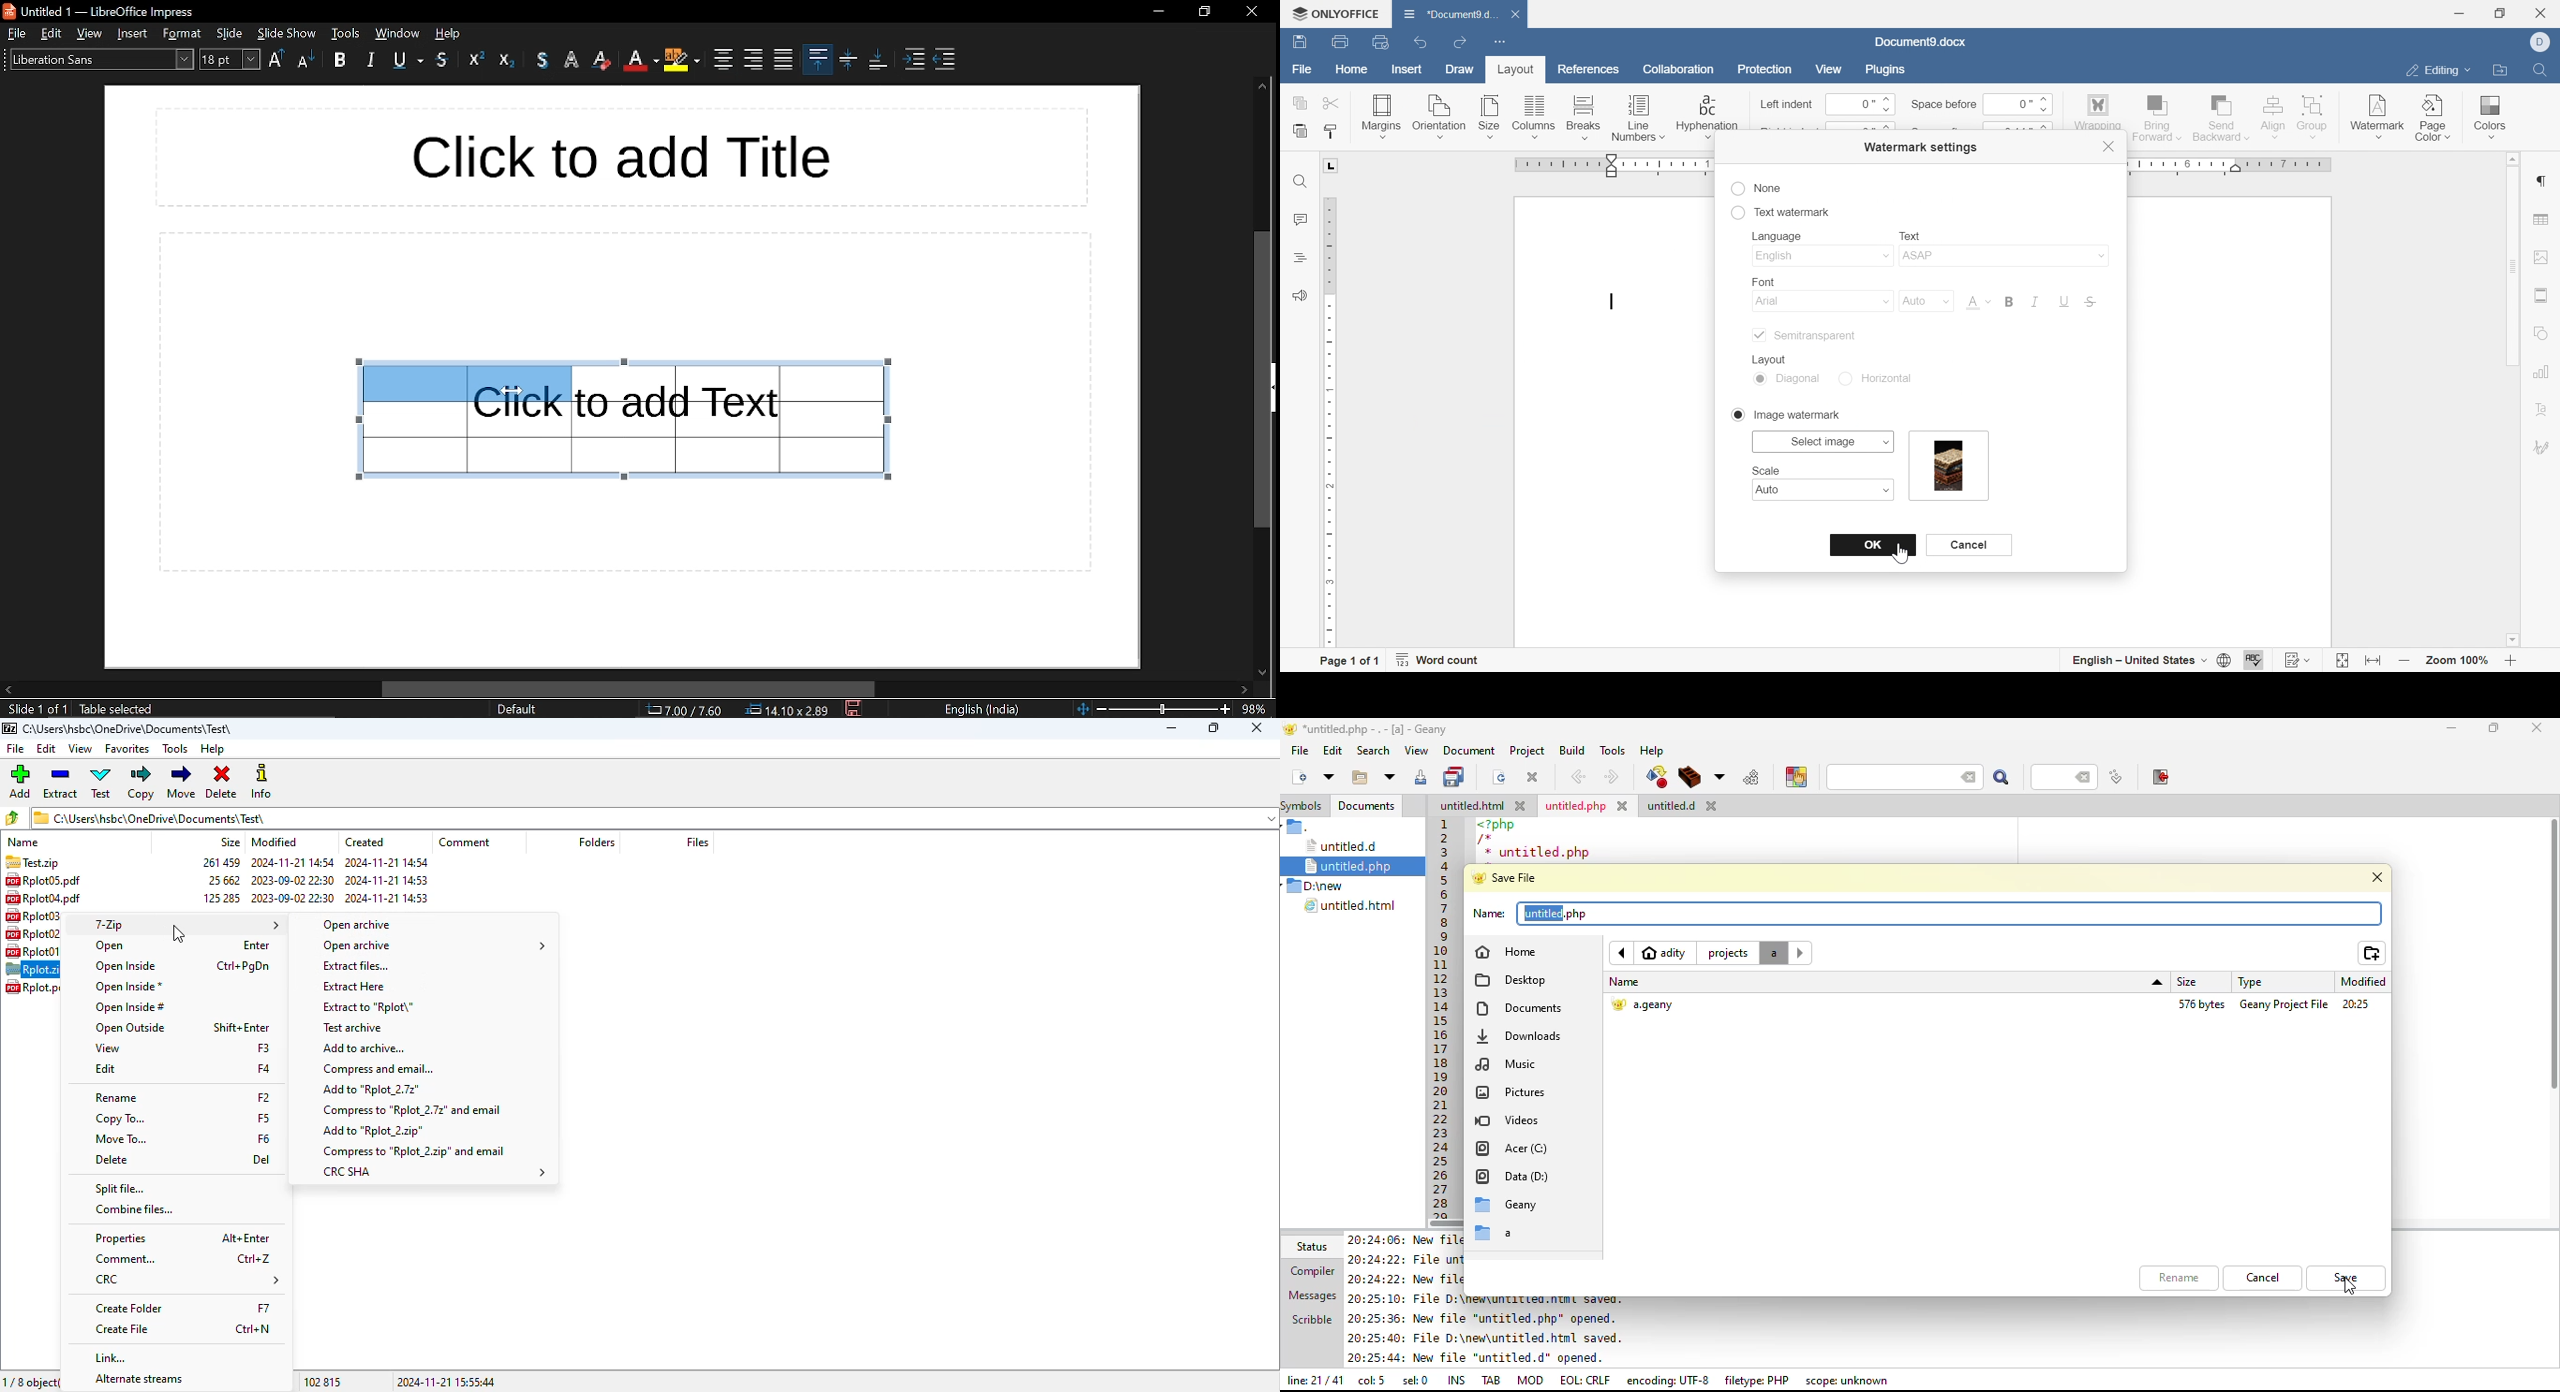  What do you see at coordinates (656, 818) in the screenshot?
I see `1 C:\Users\hsbc\OneDrive\Documents\Test\` at bounding box center [656, 818].